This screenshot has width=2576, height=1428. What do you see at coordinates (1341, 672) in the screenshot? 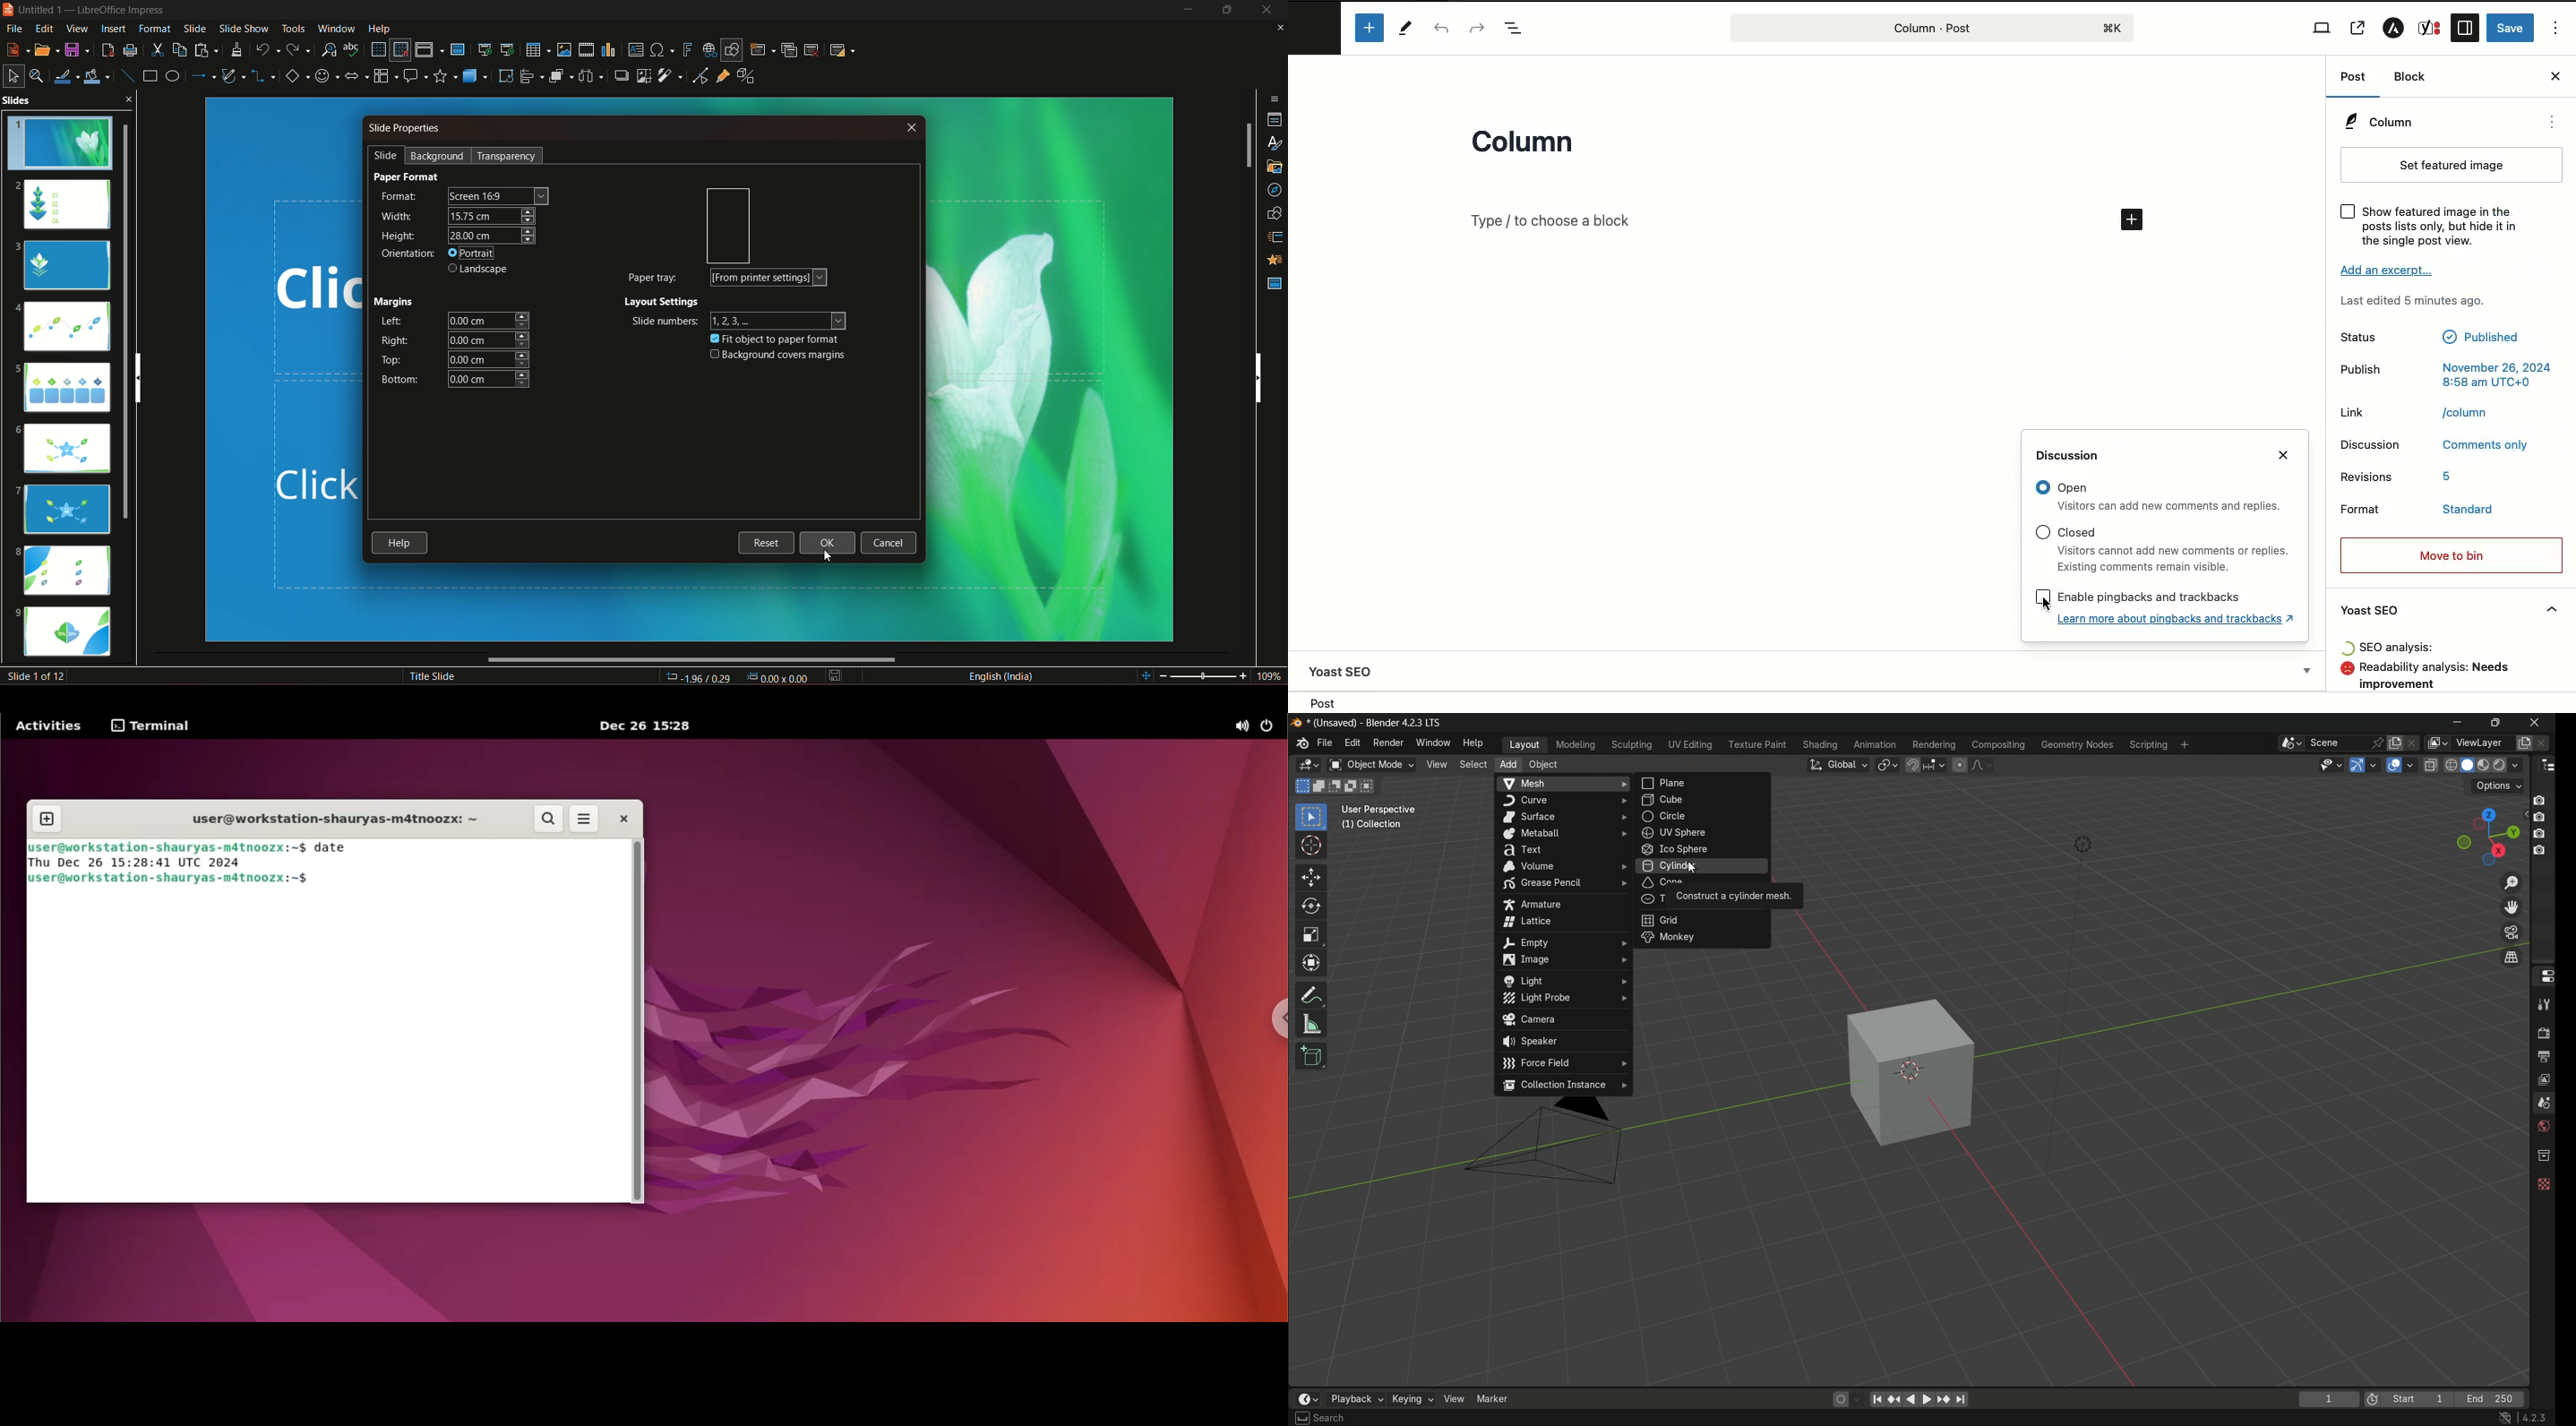
I see `Yoast SEO` at bounding box center [1341, 672].